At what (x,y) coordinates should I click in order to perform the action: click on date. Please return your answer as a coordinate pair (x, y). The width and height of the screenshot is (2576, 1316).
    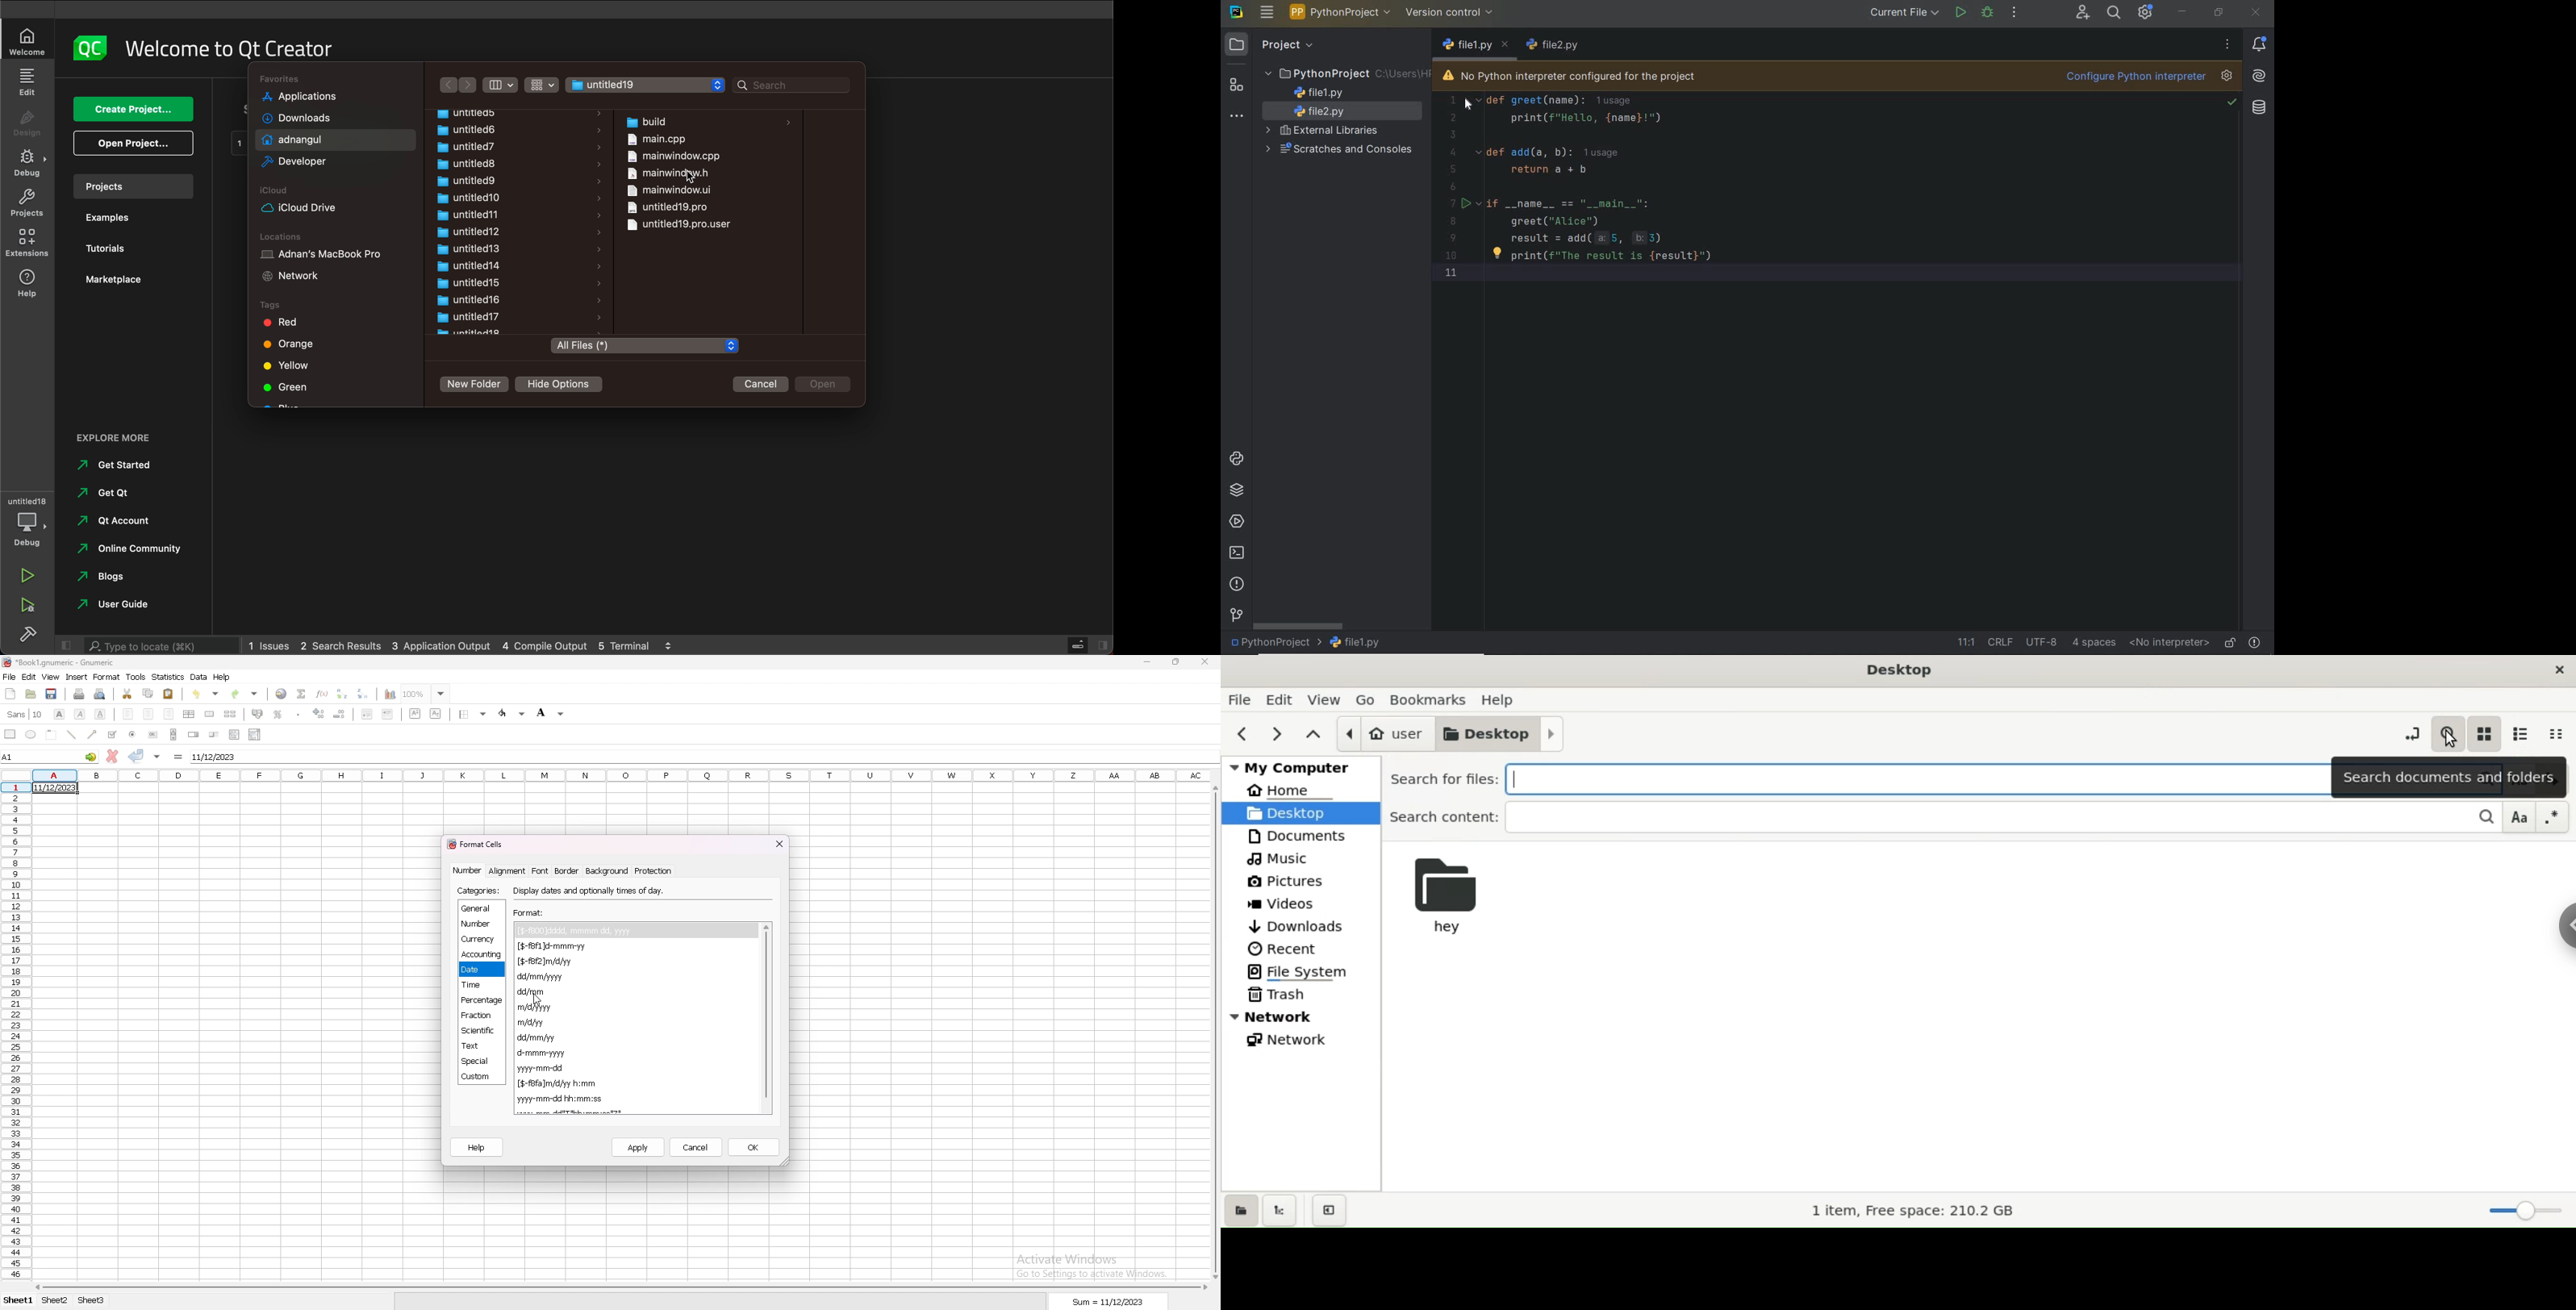
    Looking at the image, I should click on (481, 970).